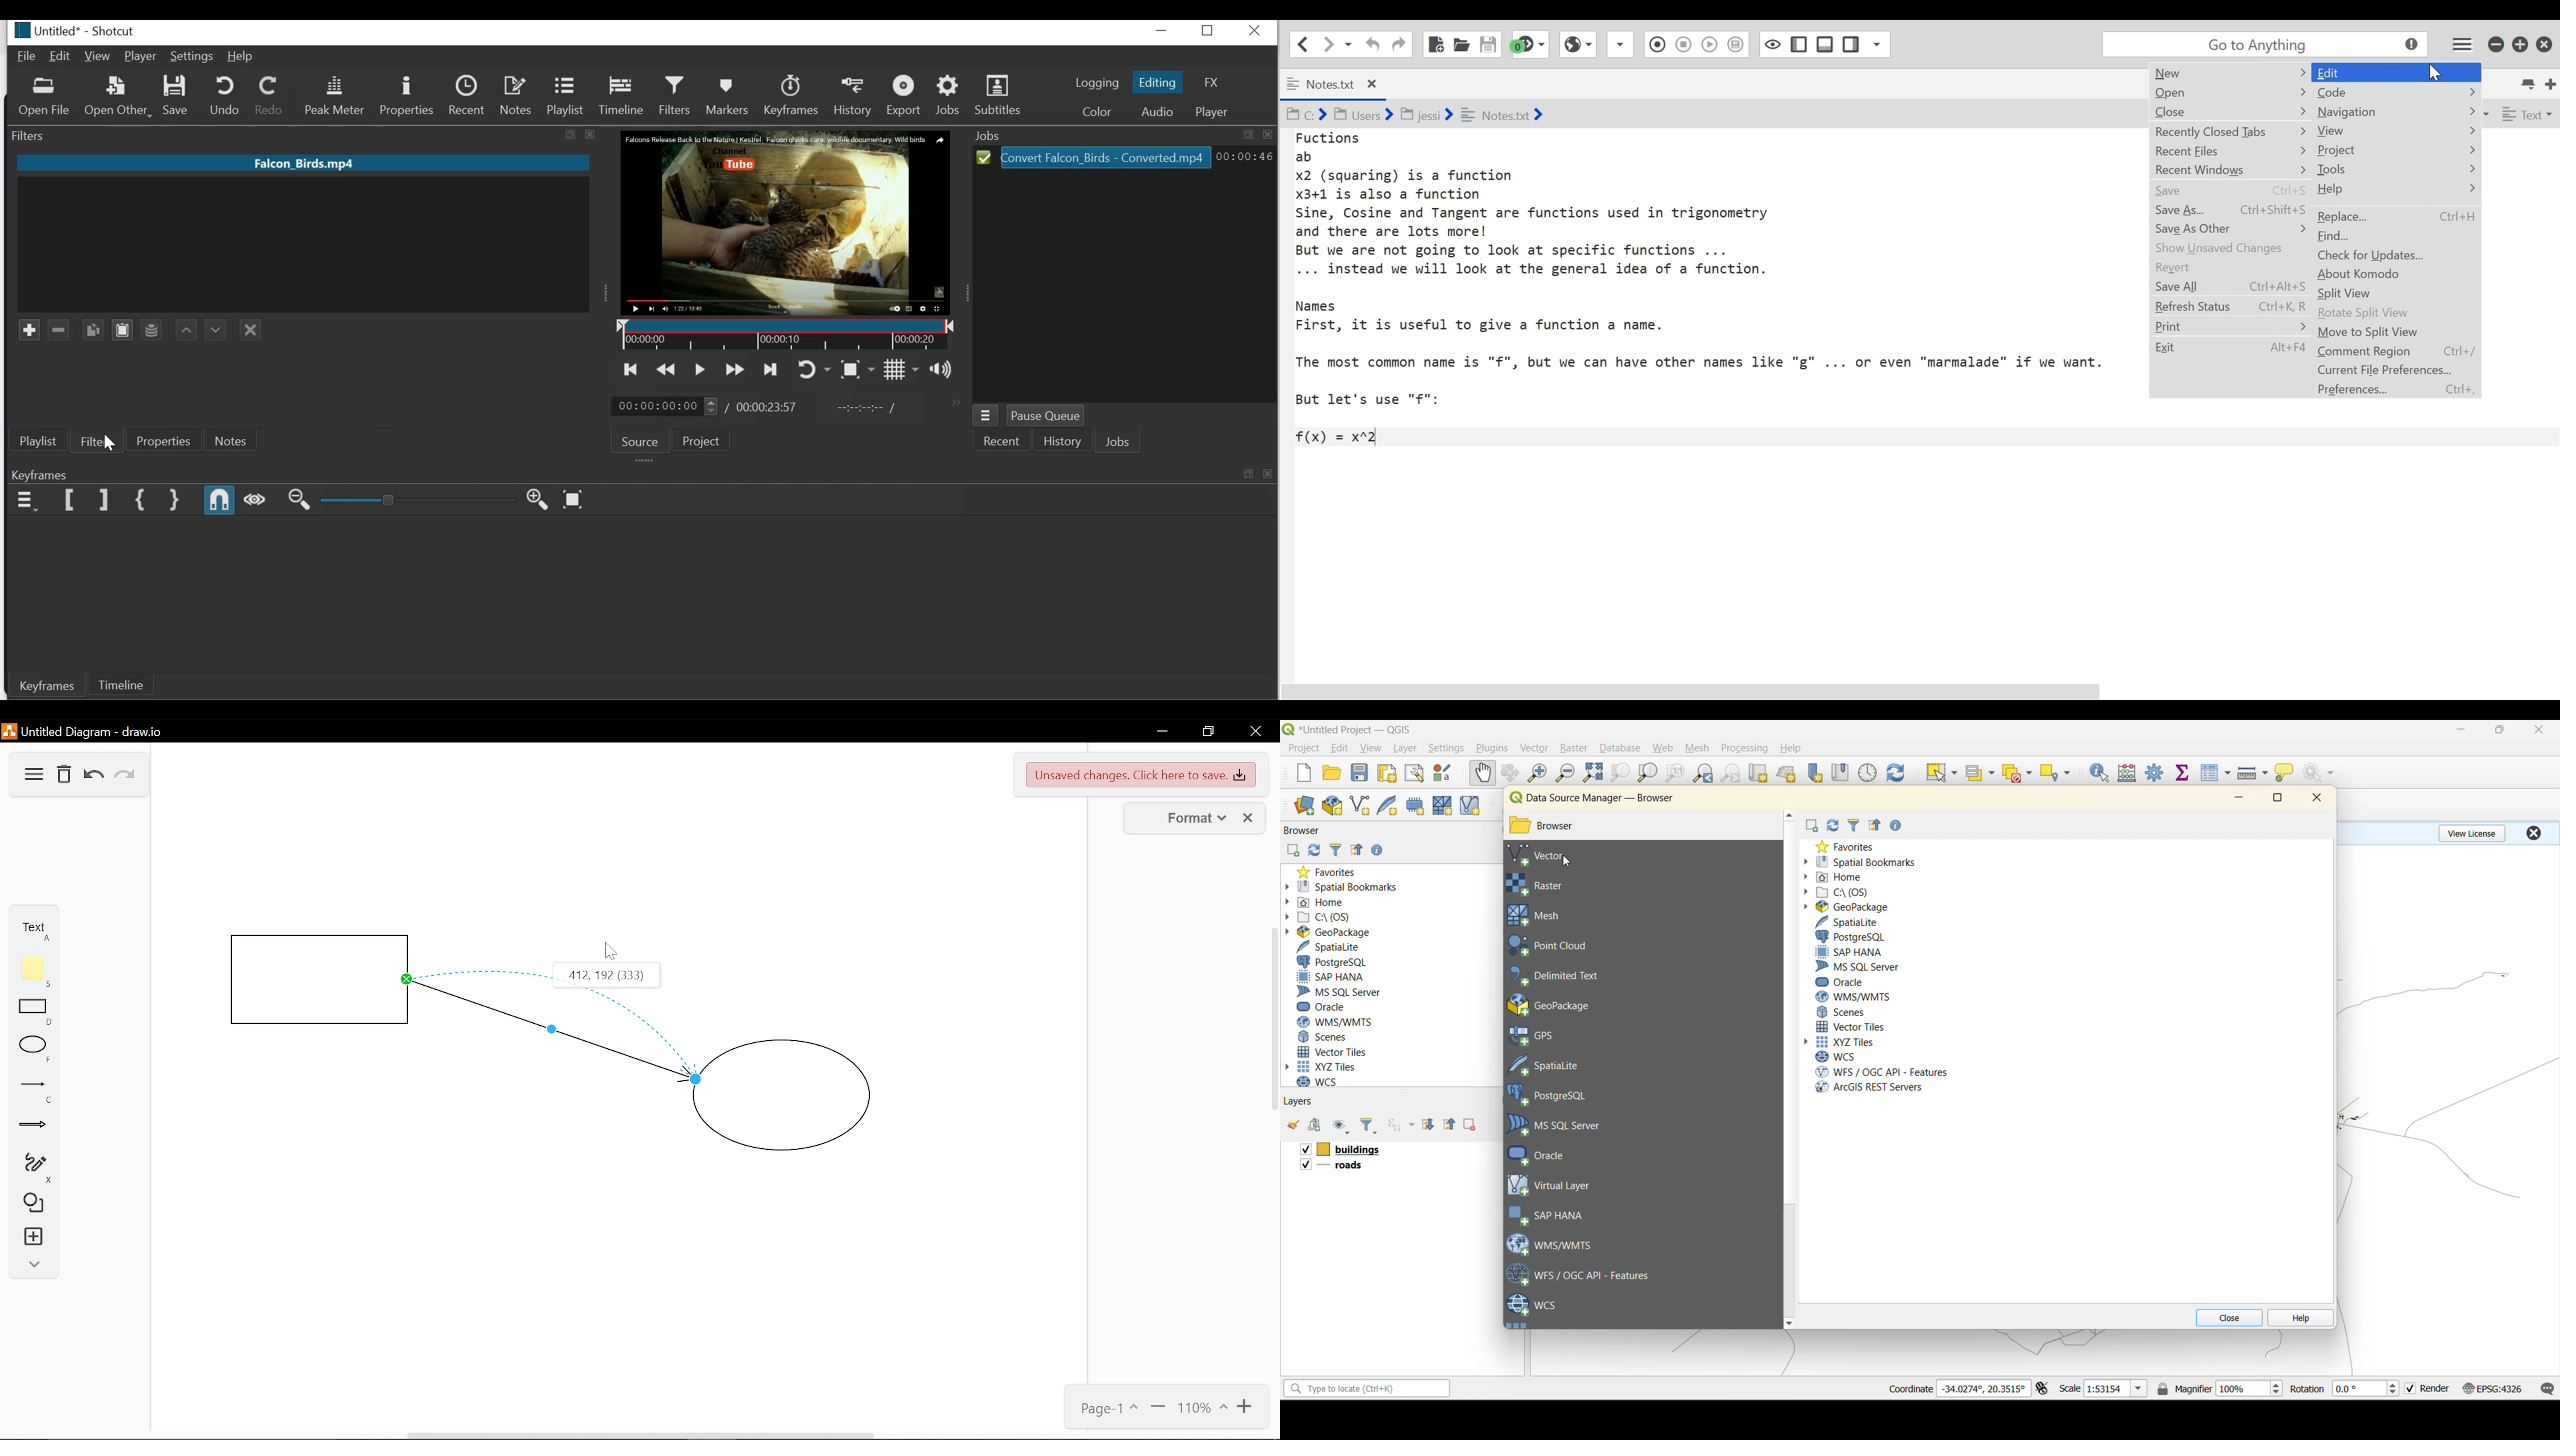  What do you see at coordinates (2411, 1389) in the screenshot?
I see `checkbox` at bounding box center [2411, 1389].